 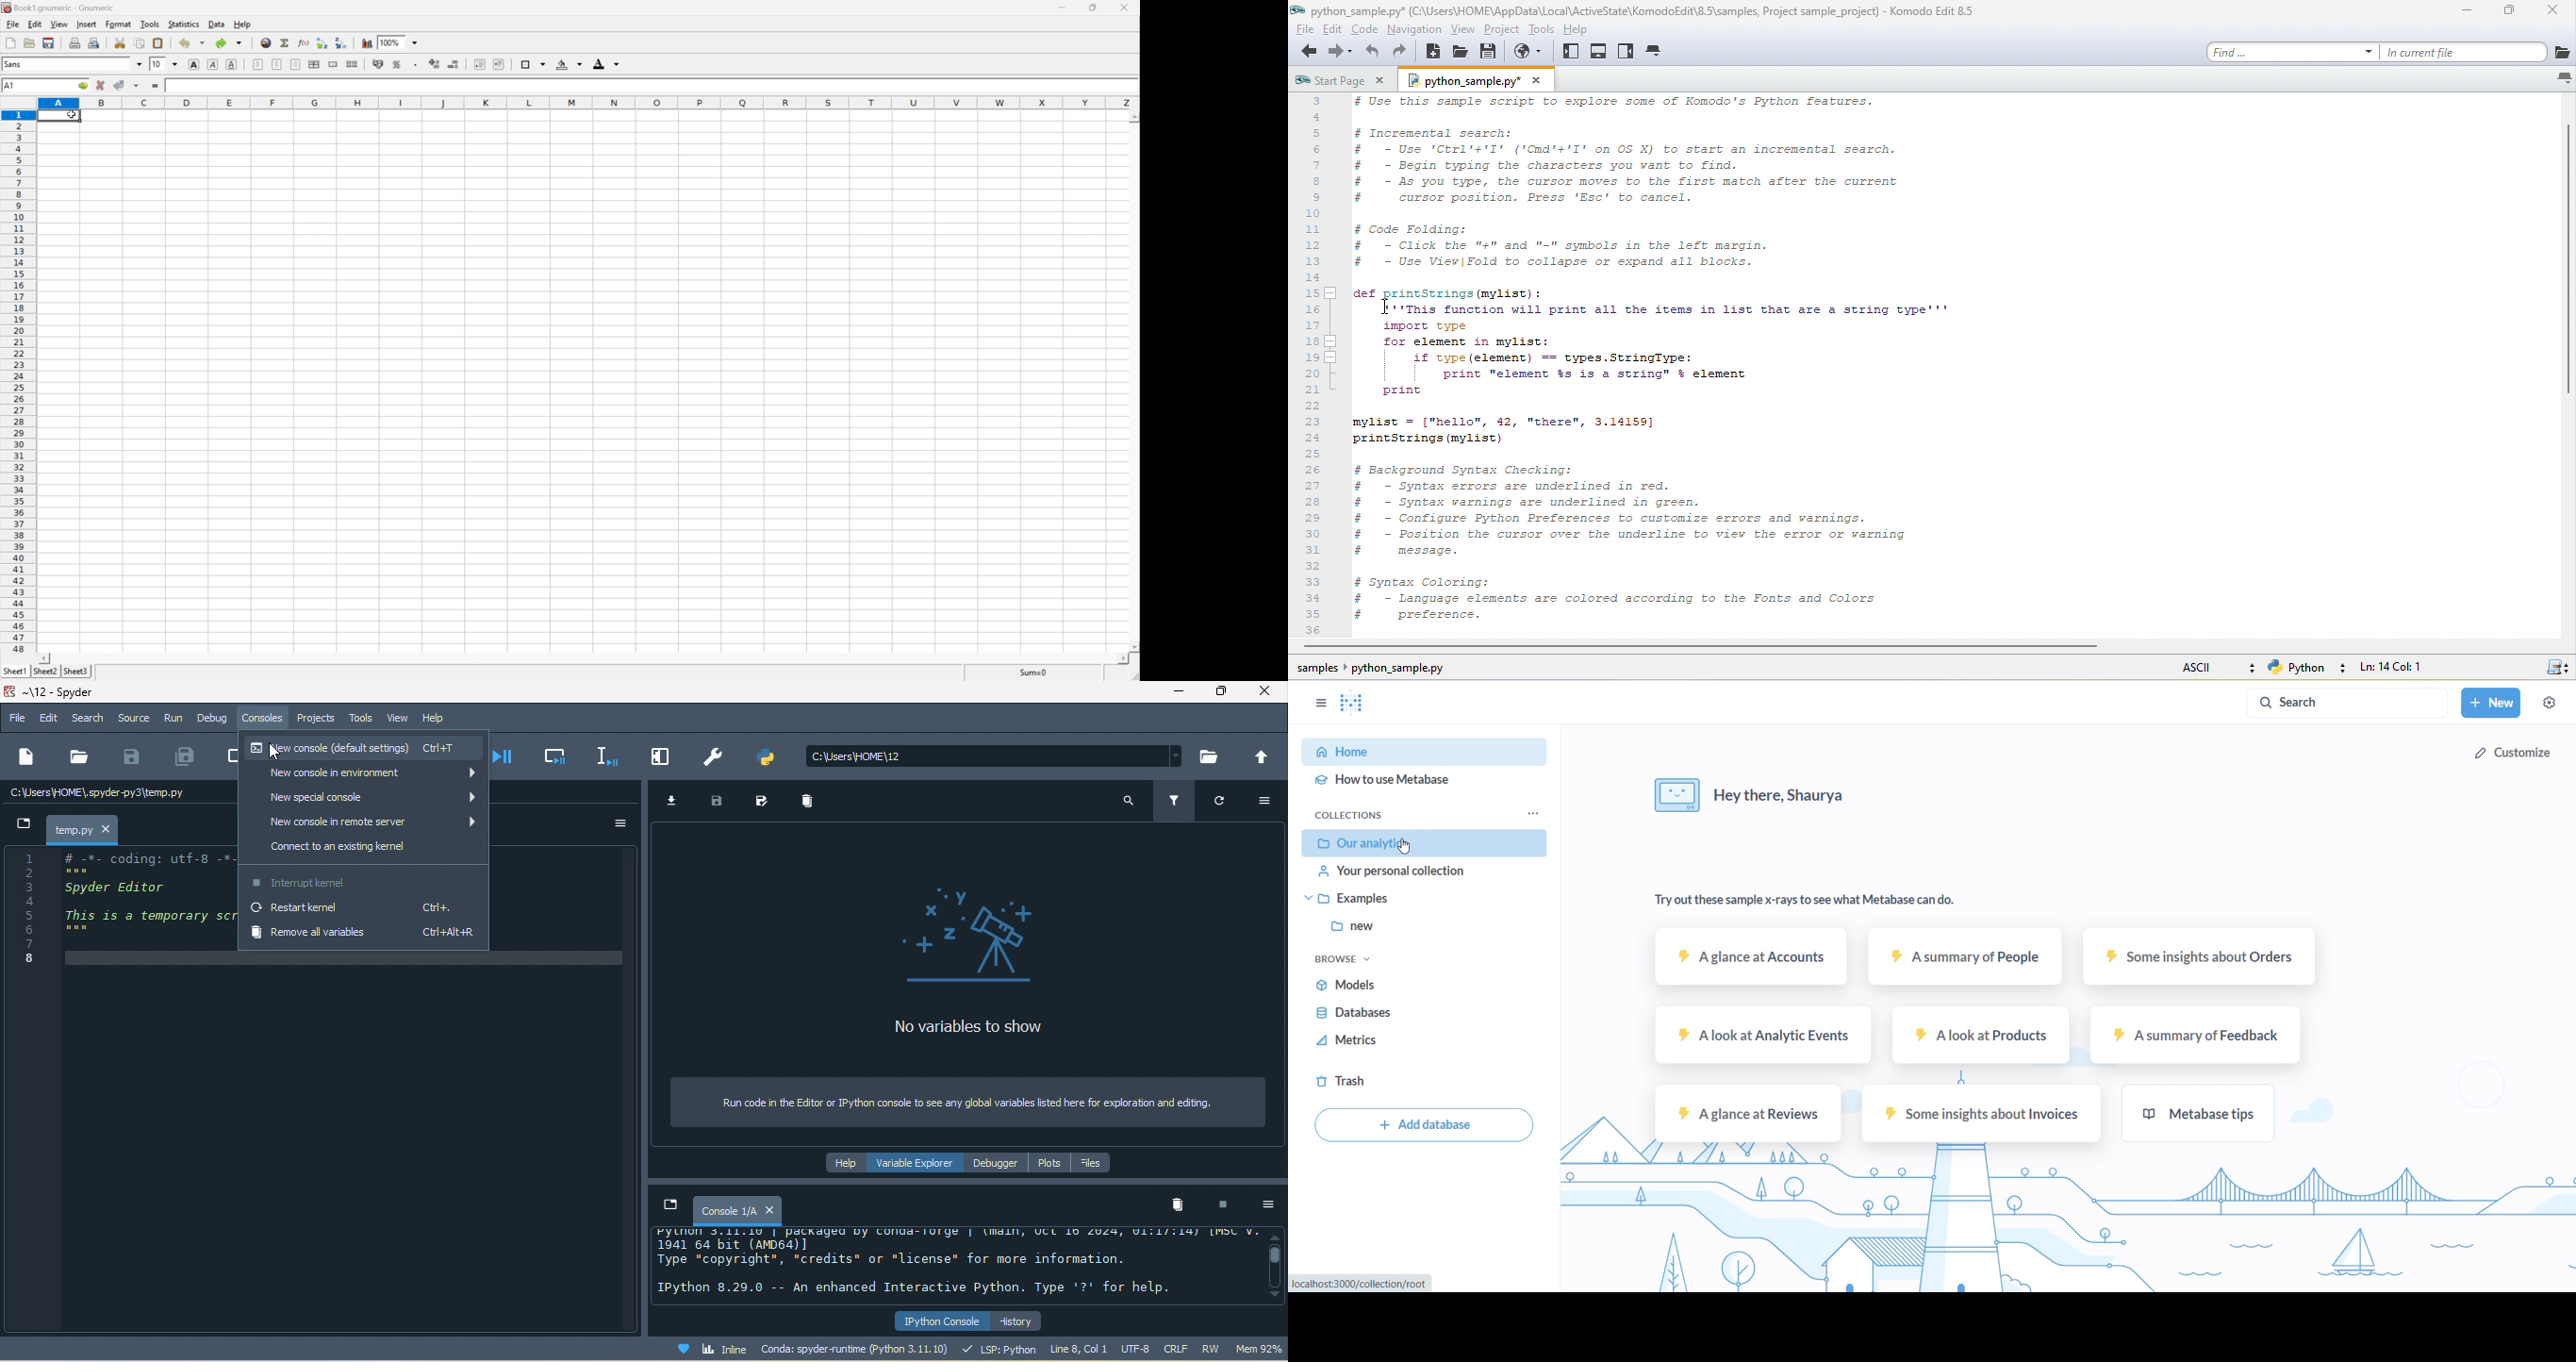 I want to click on cursor, so click(x=1392, y=305).